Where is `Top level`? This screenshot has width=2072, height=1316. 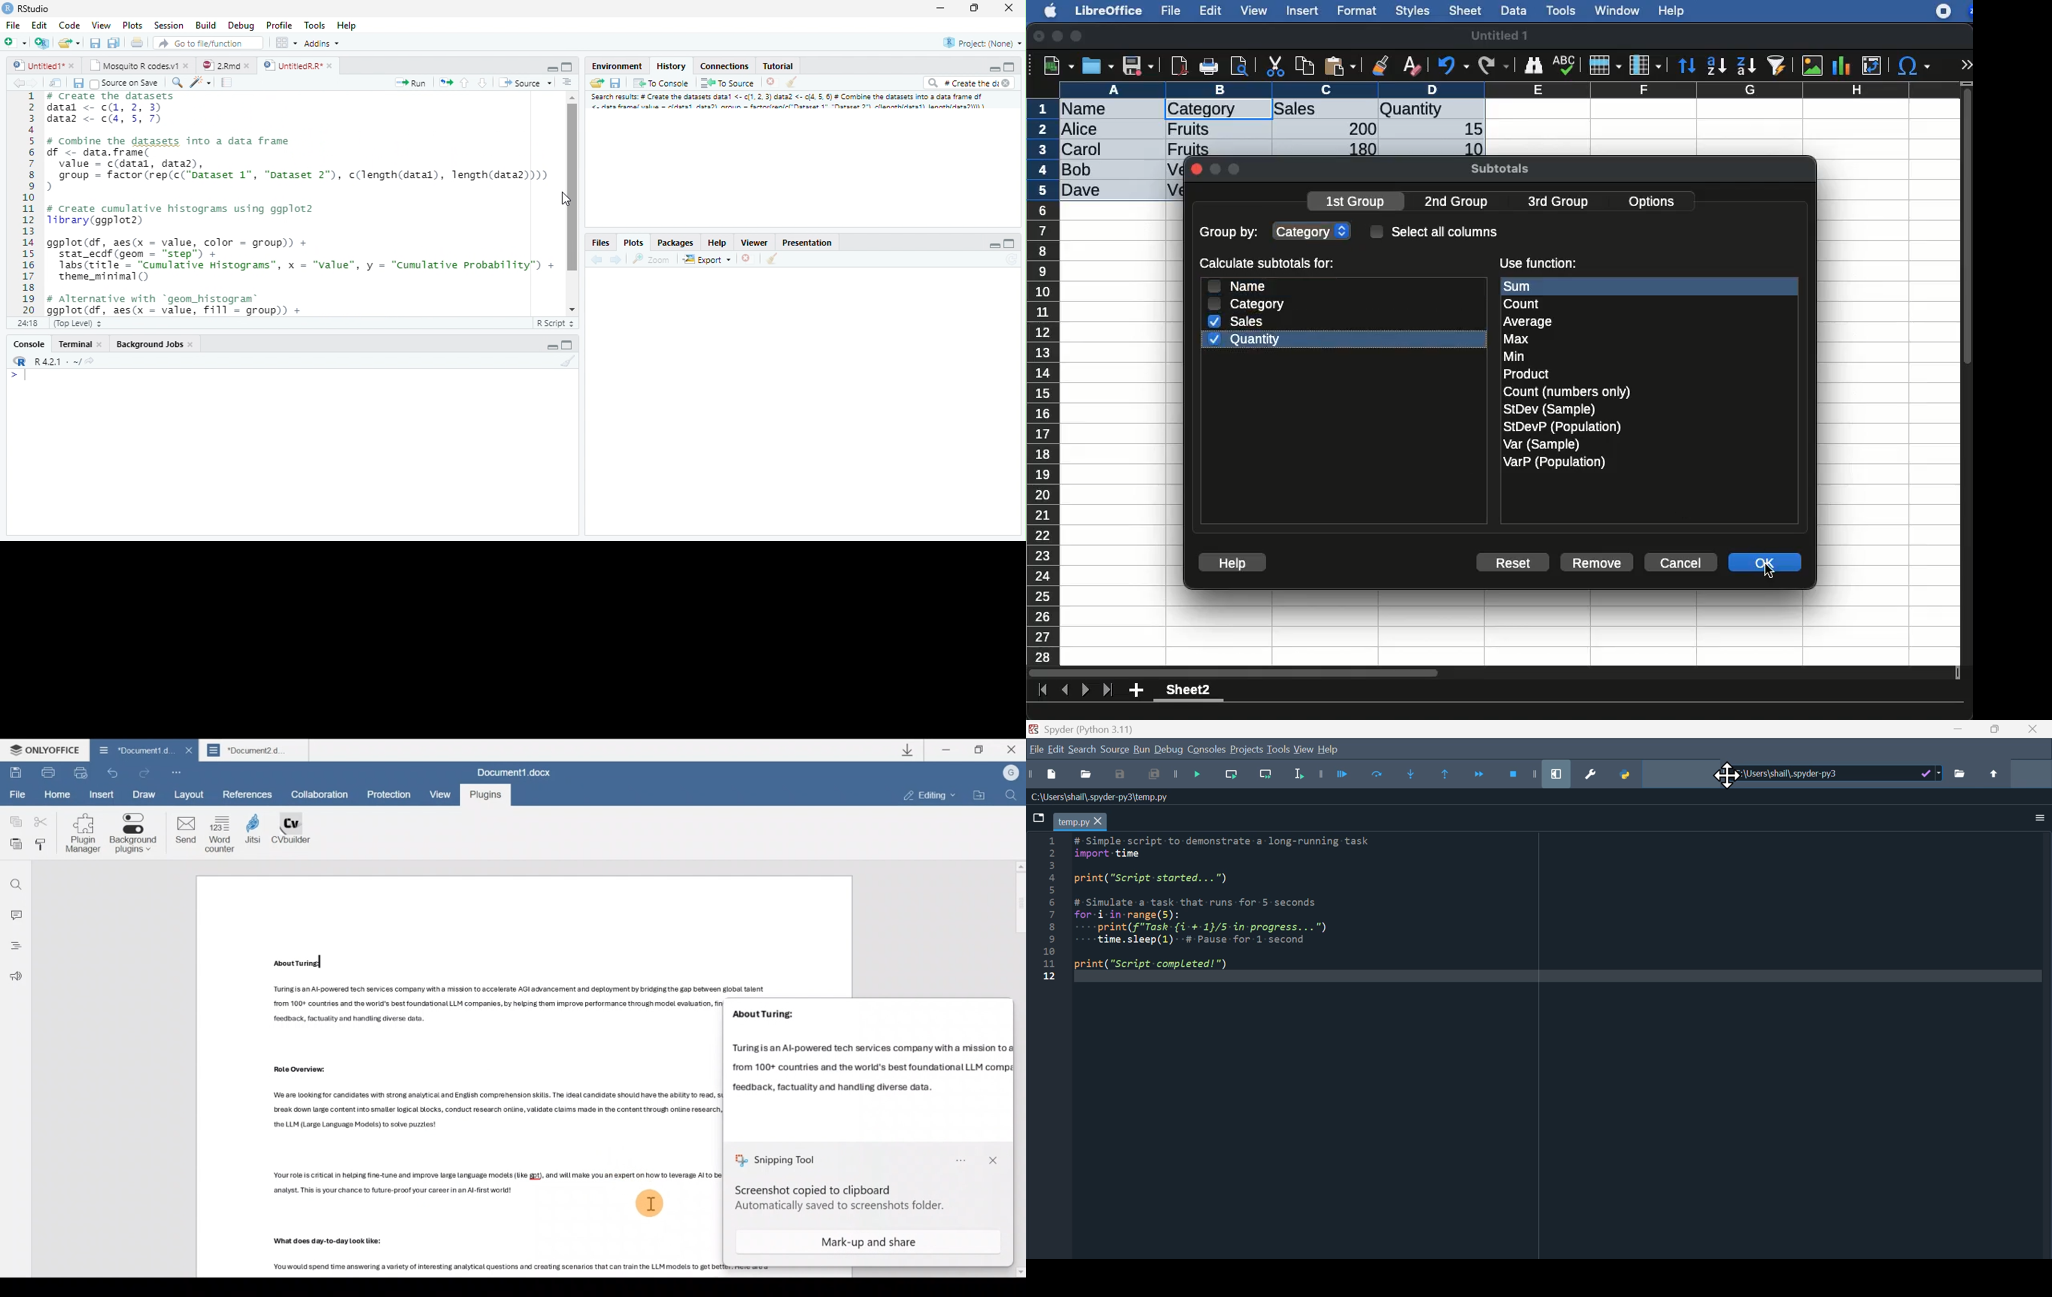 Top level is located at coordinates (79, 322).